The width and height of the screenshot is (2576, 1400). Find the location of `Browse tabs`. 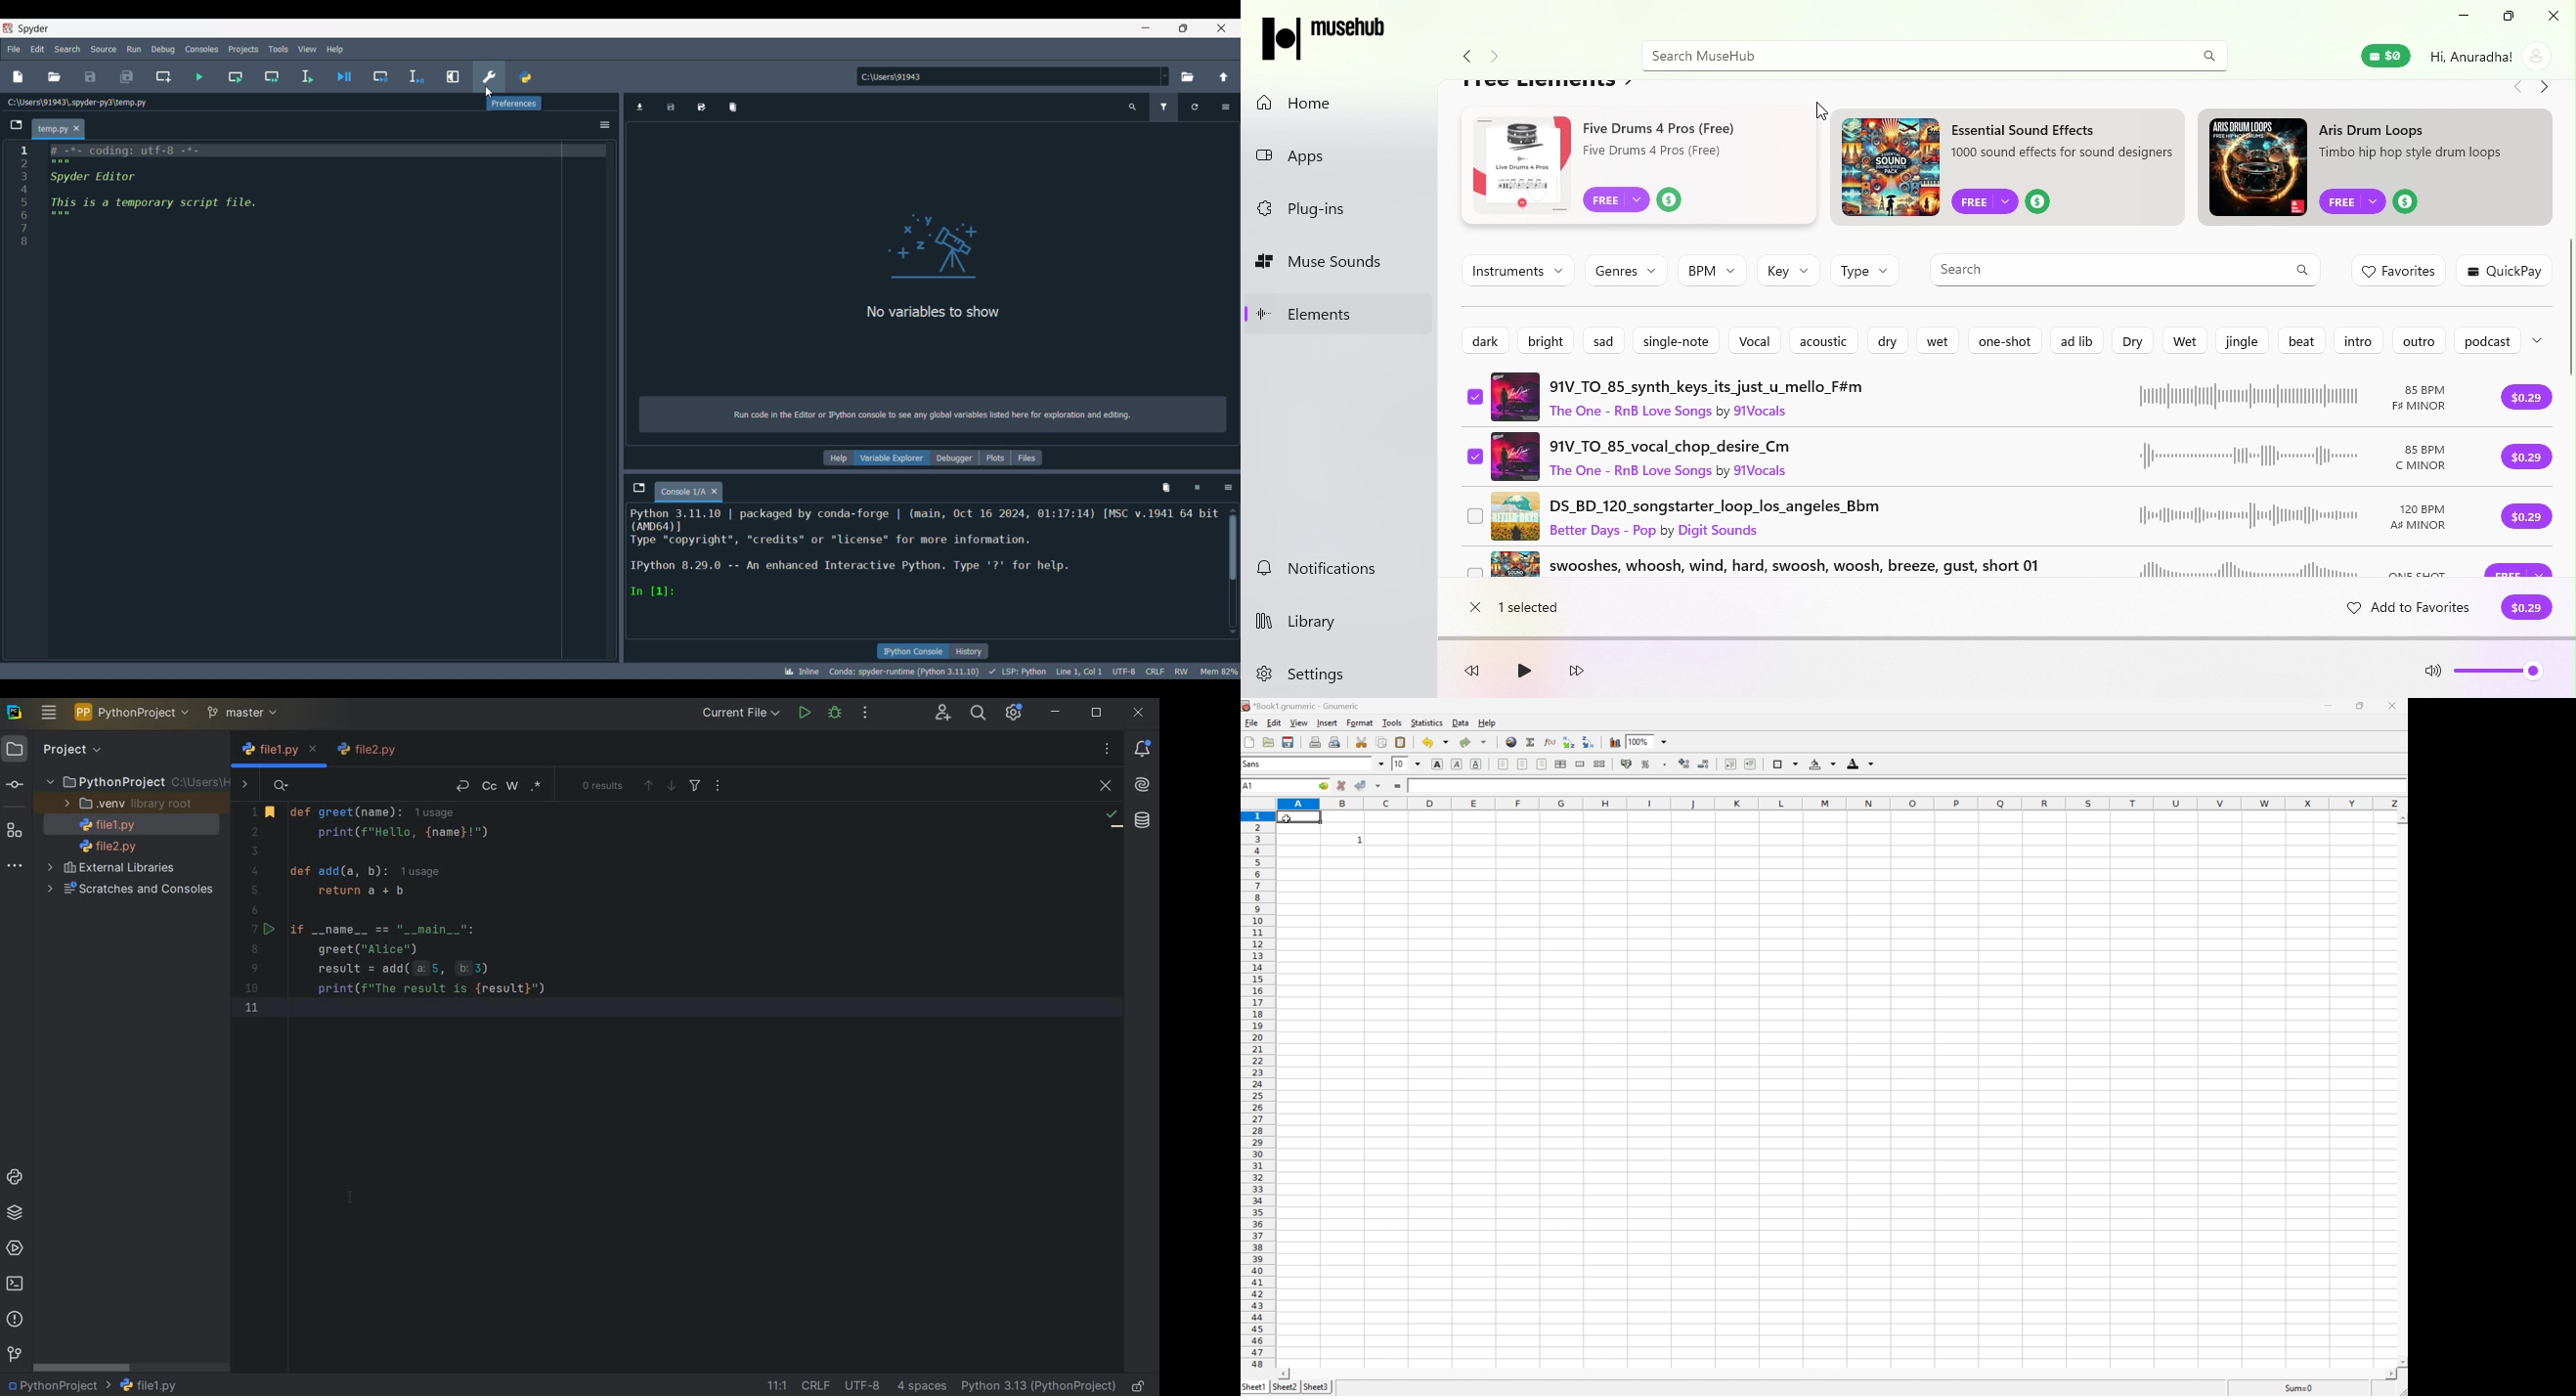

Browse tabs is located at coordinates (639, 487).